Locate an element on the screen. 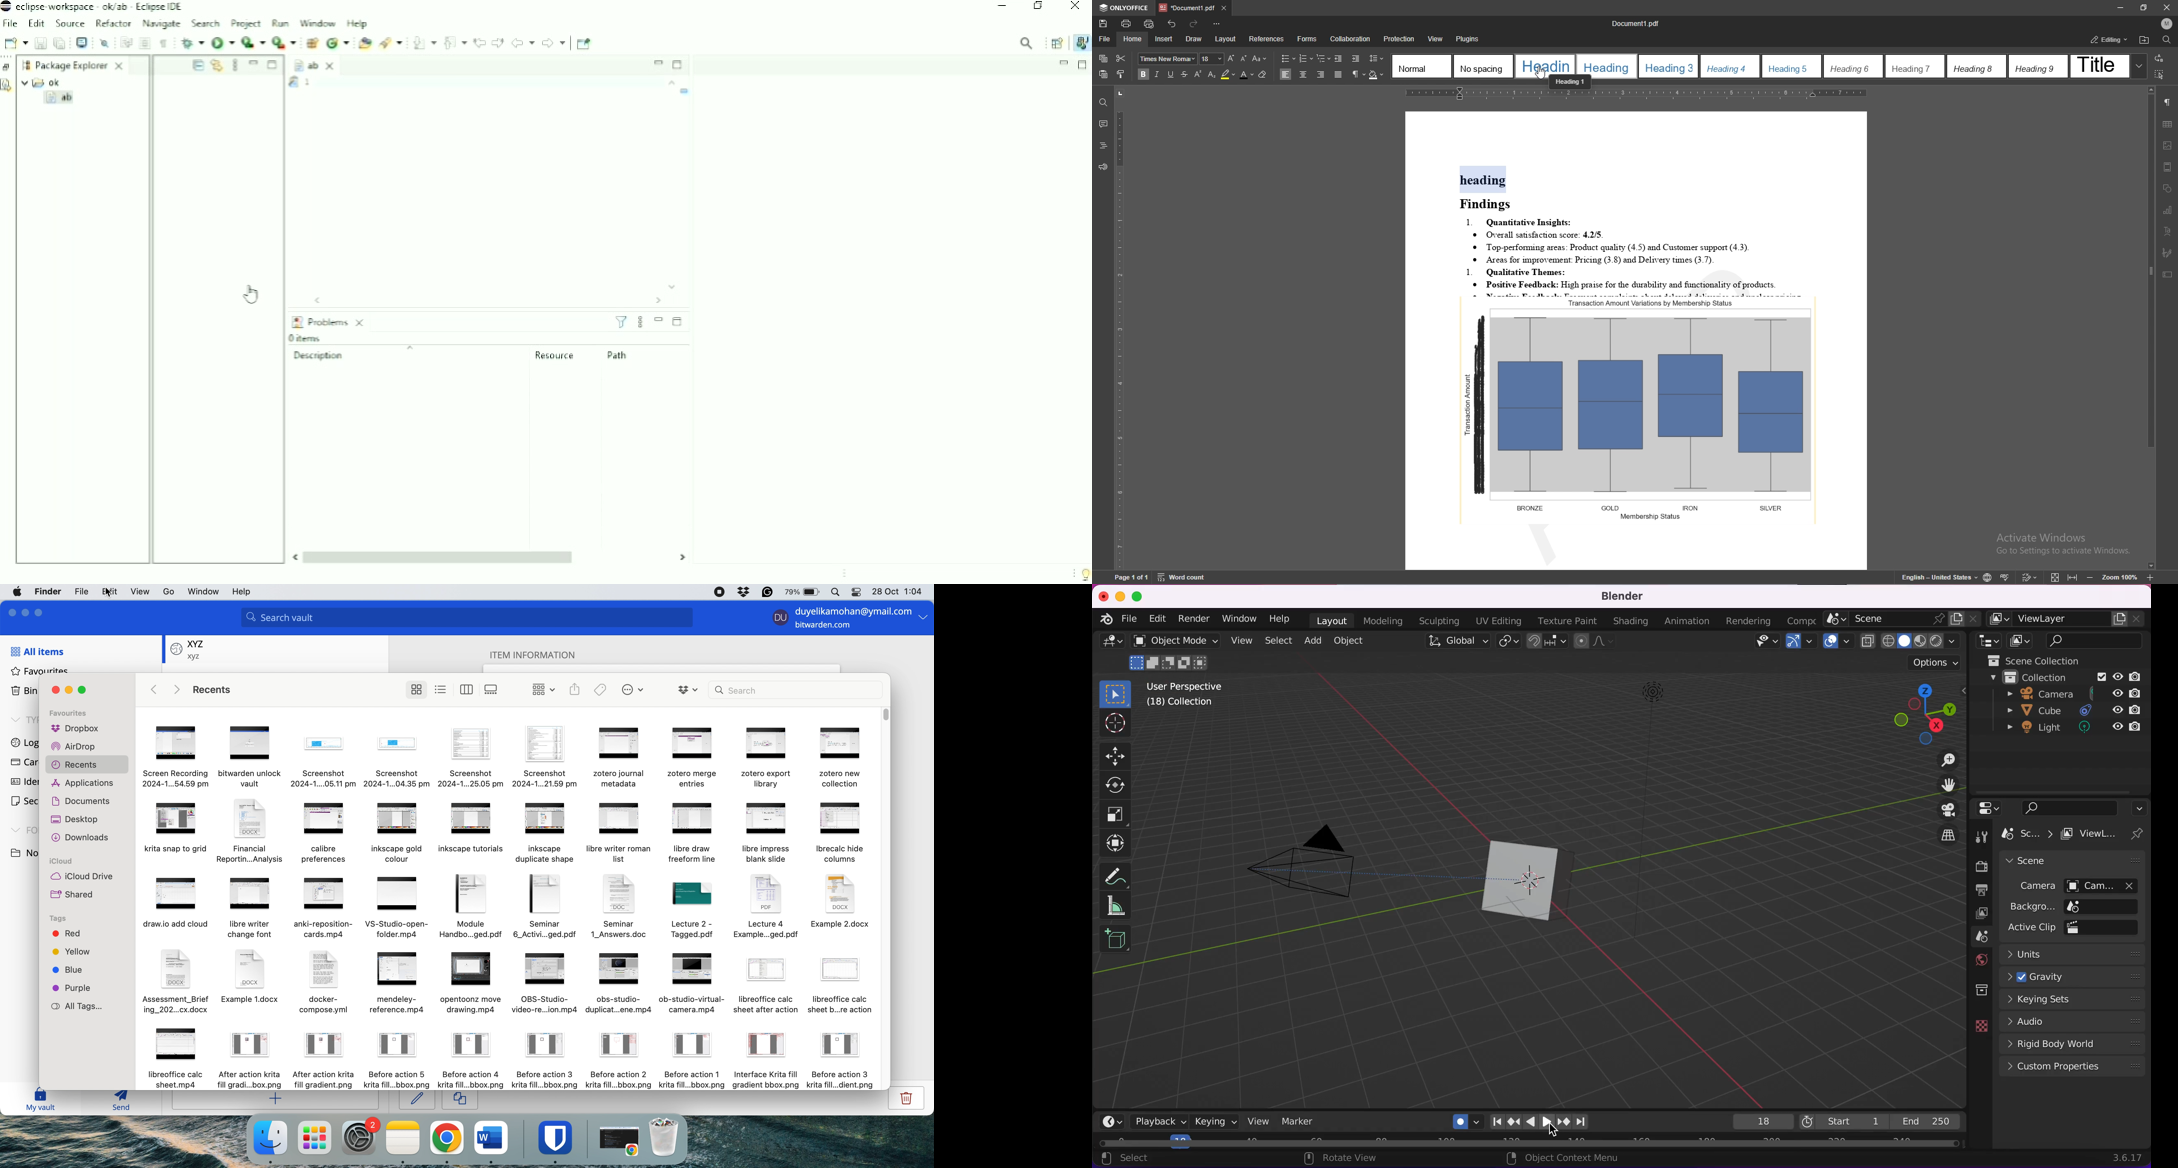 The height and width of the screenshot is (1176, 2184). locate file is located at coordinates (2145, 41).